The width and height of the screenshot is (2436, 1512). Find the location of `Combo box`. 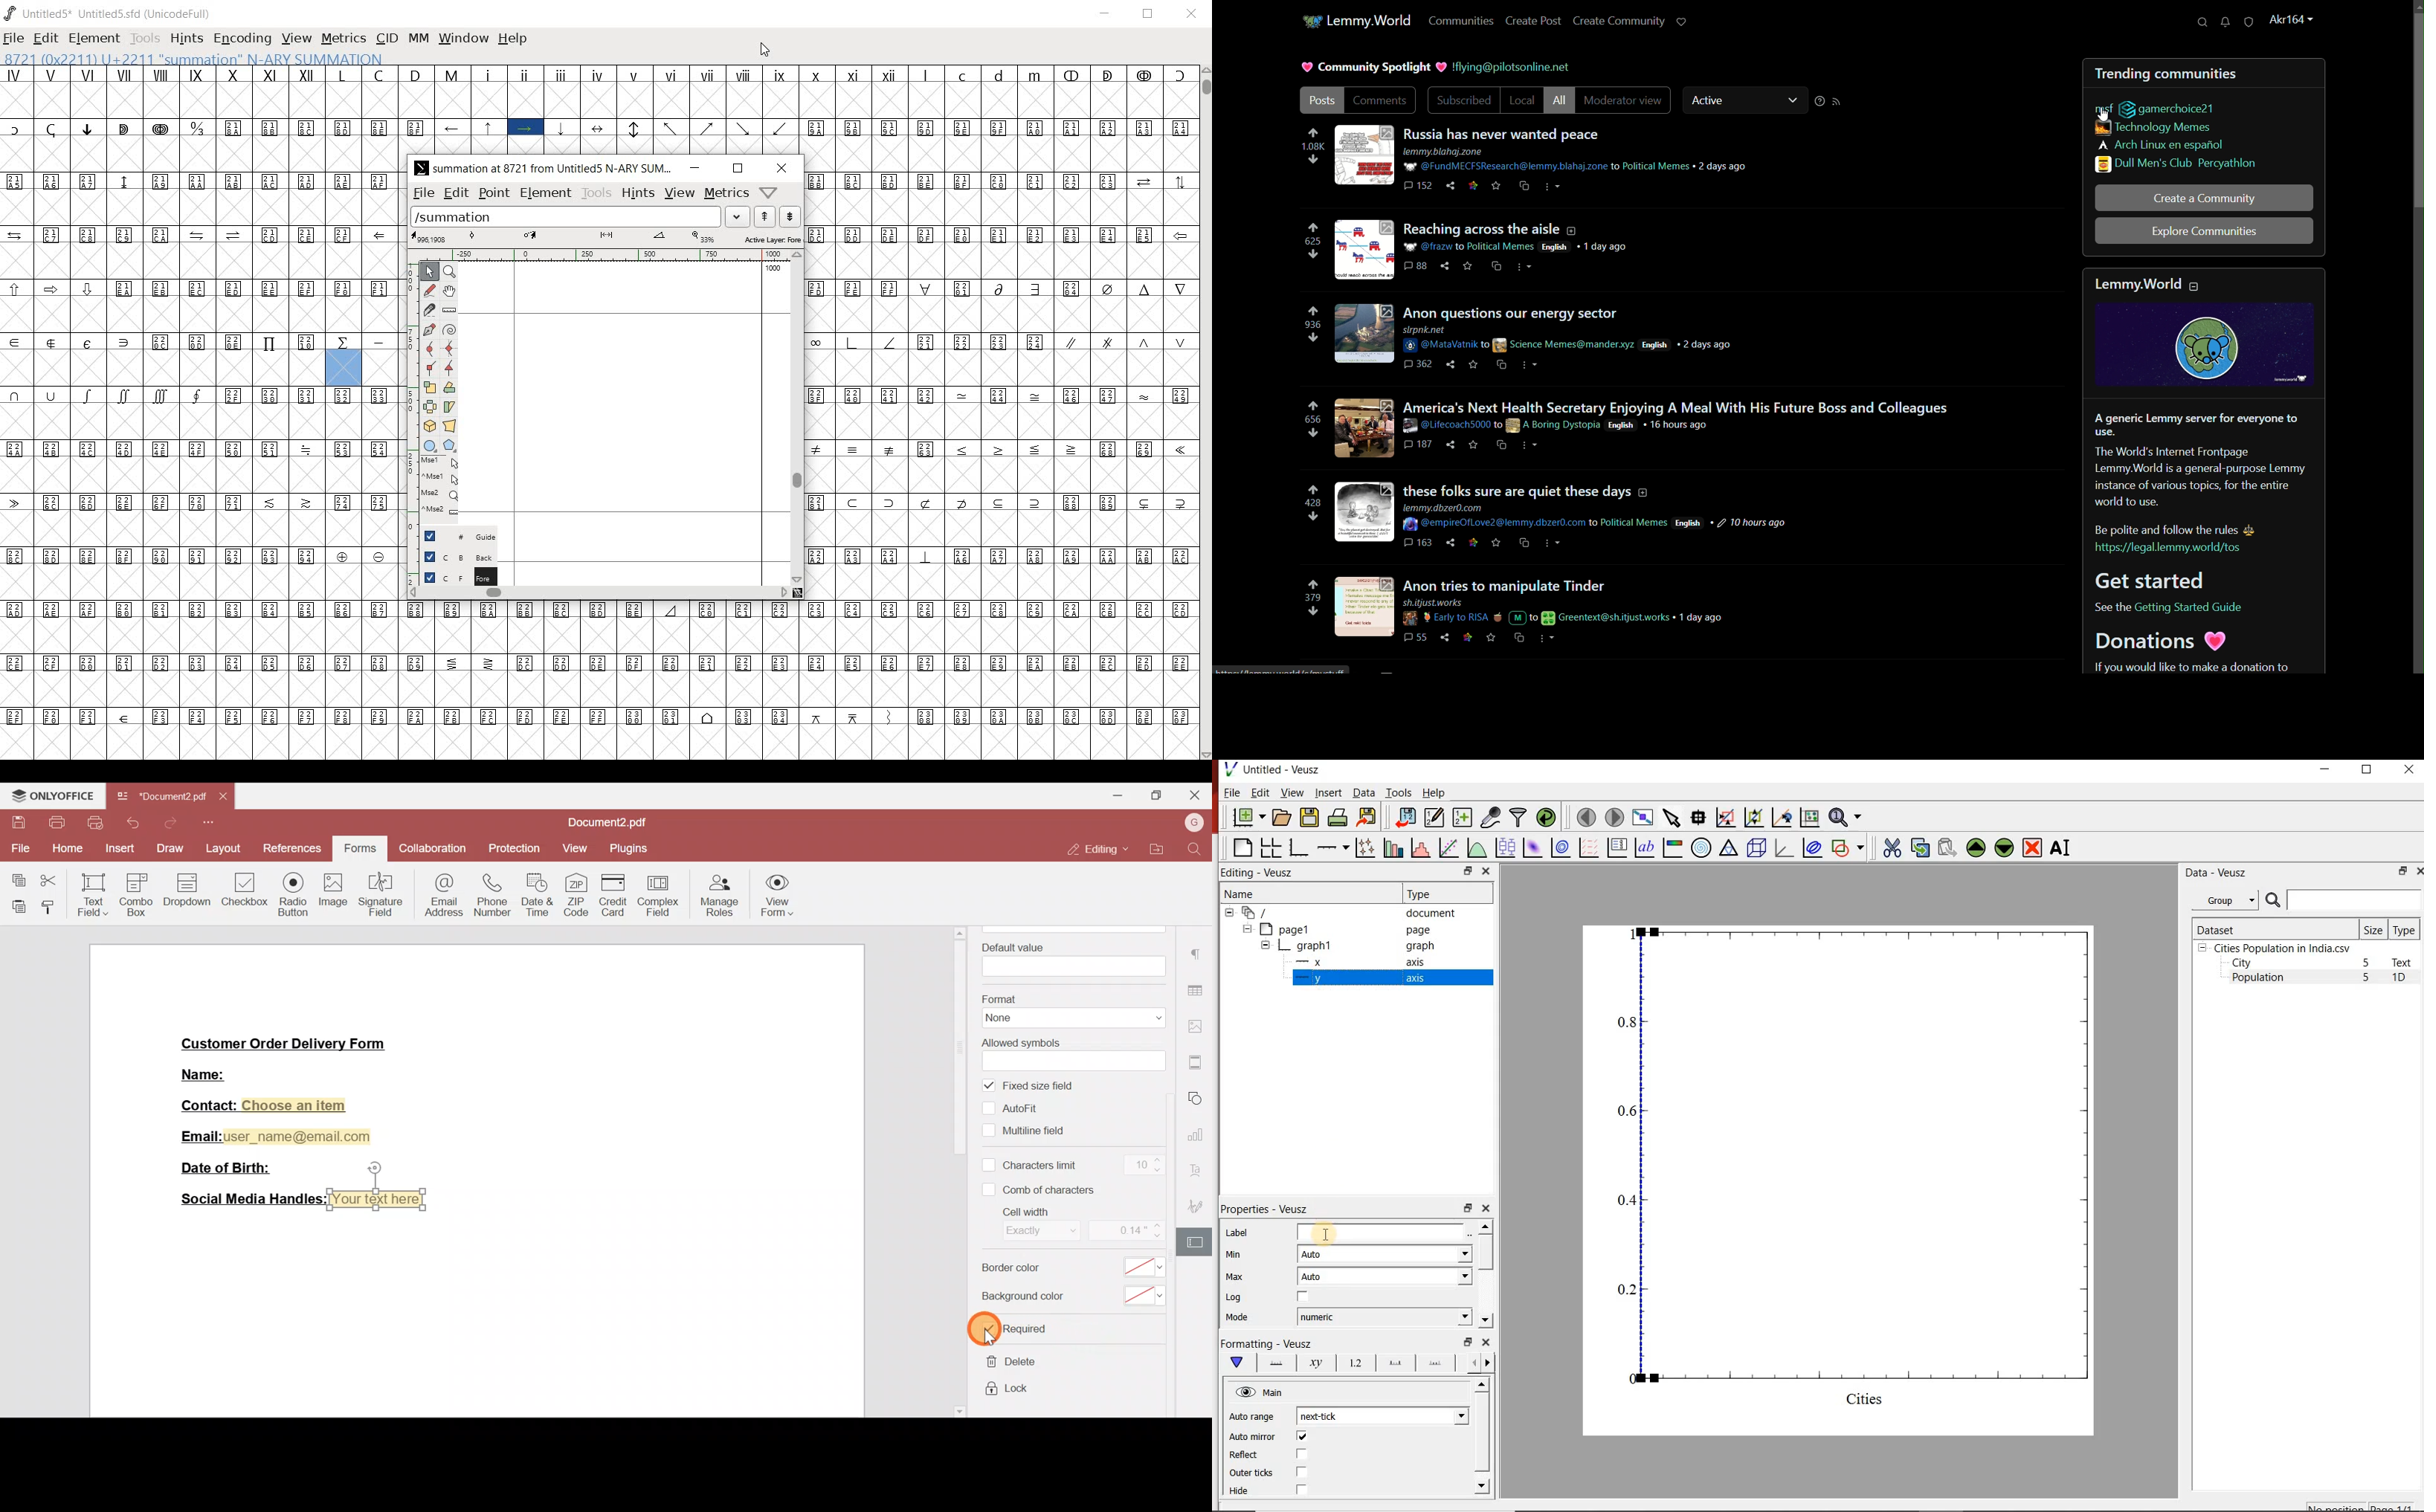

Combo box is located at coordinates (139, 893).